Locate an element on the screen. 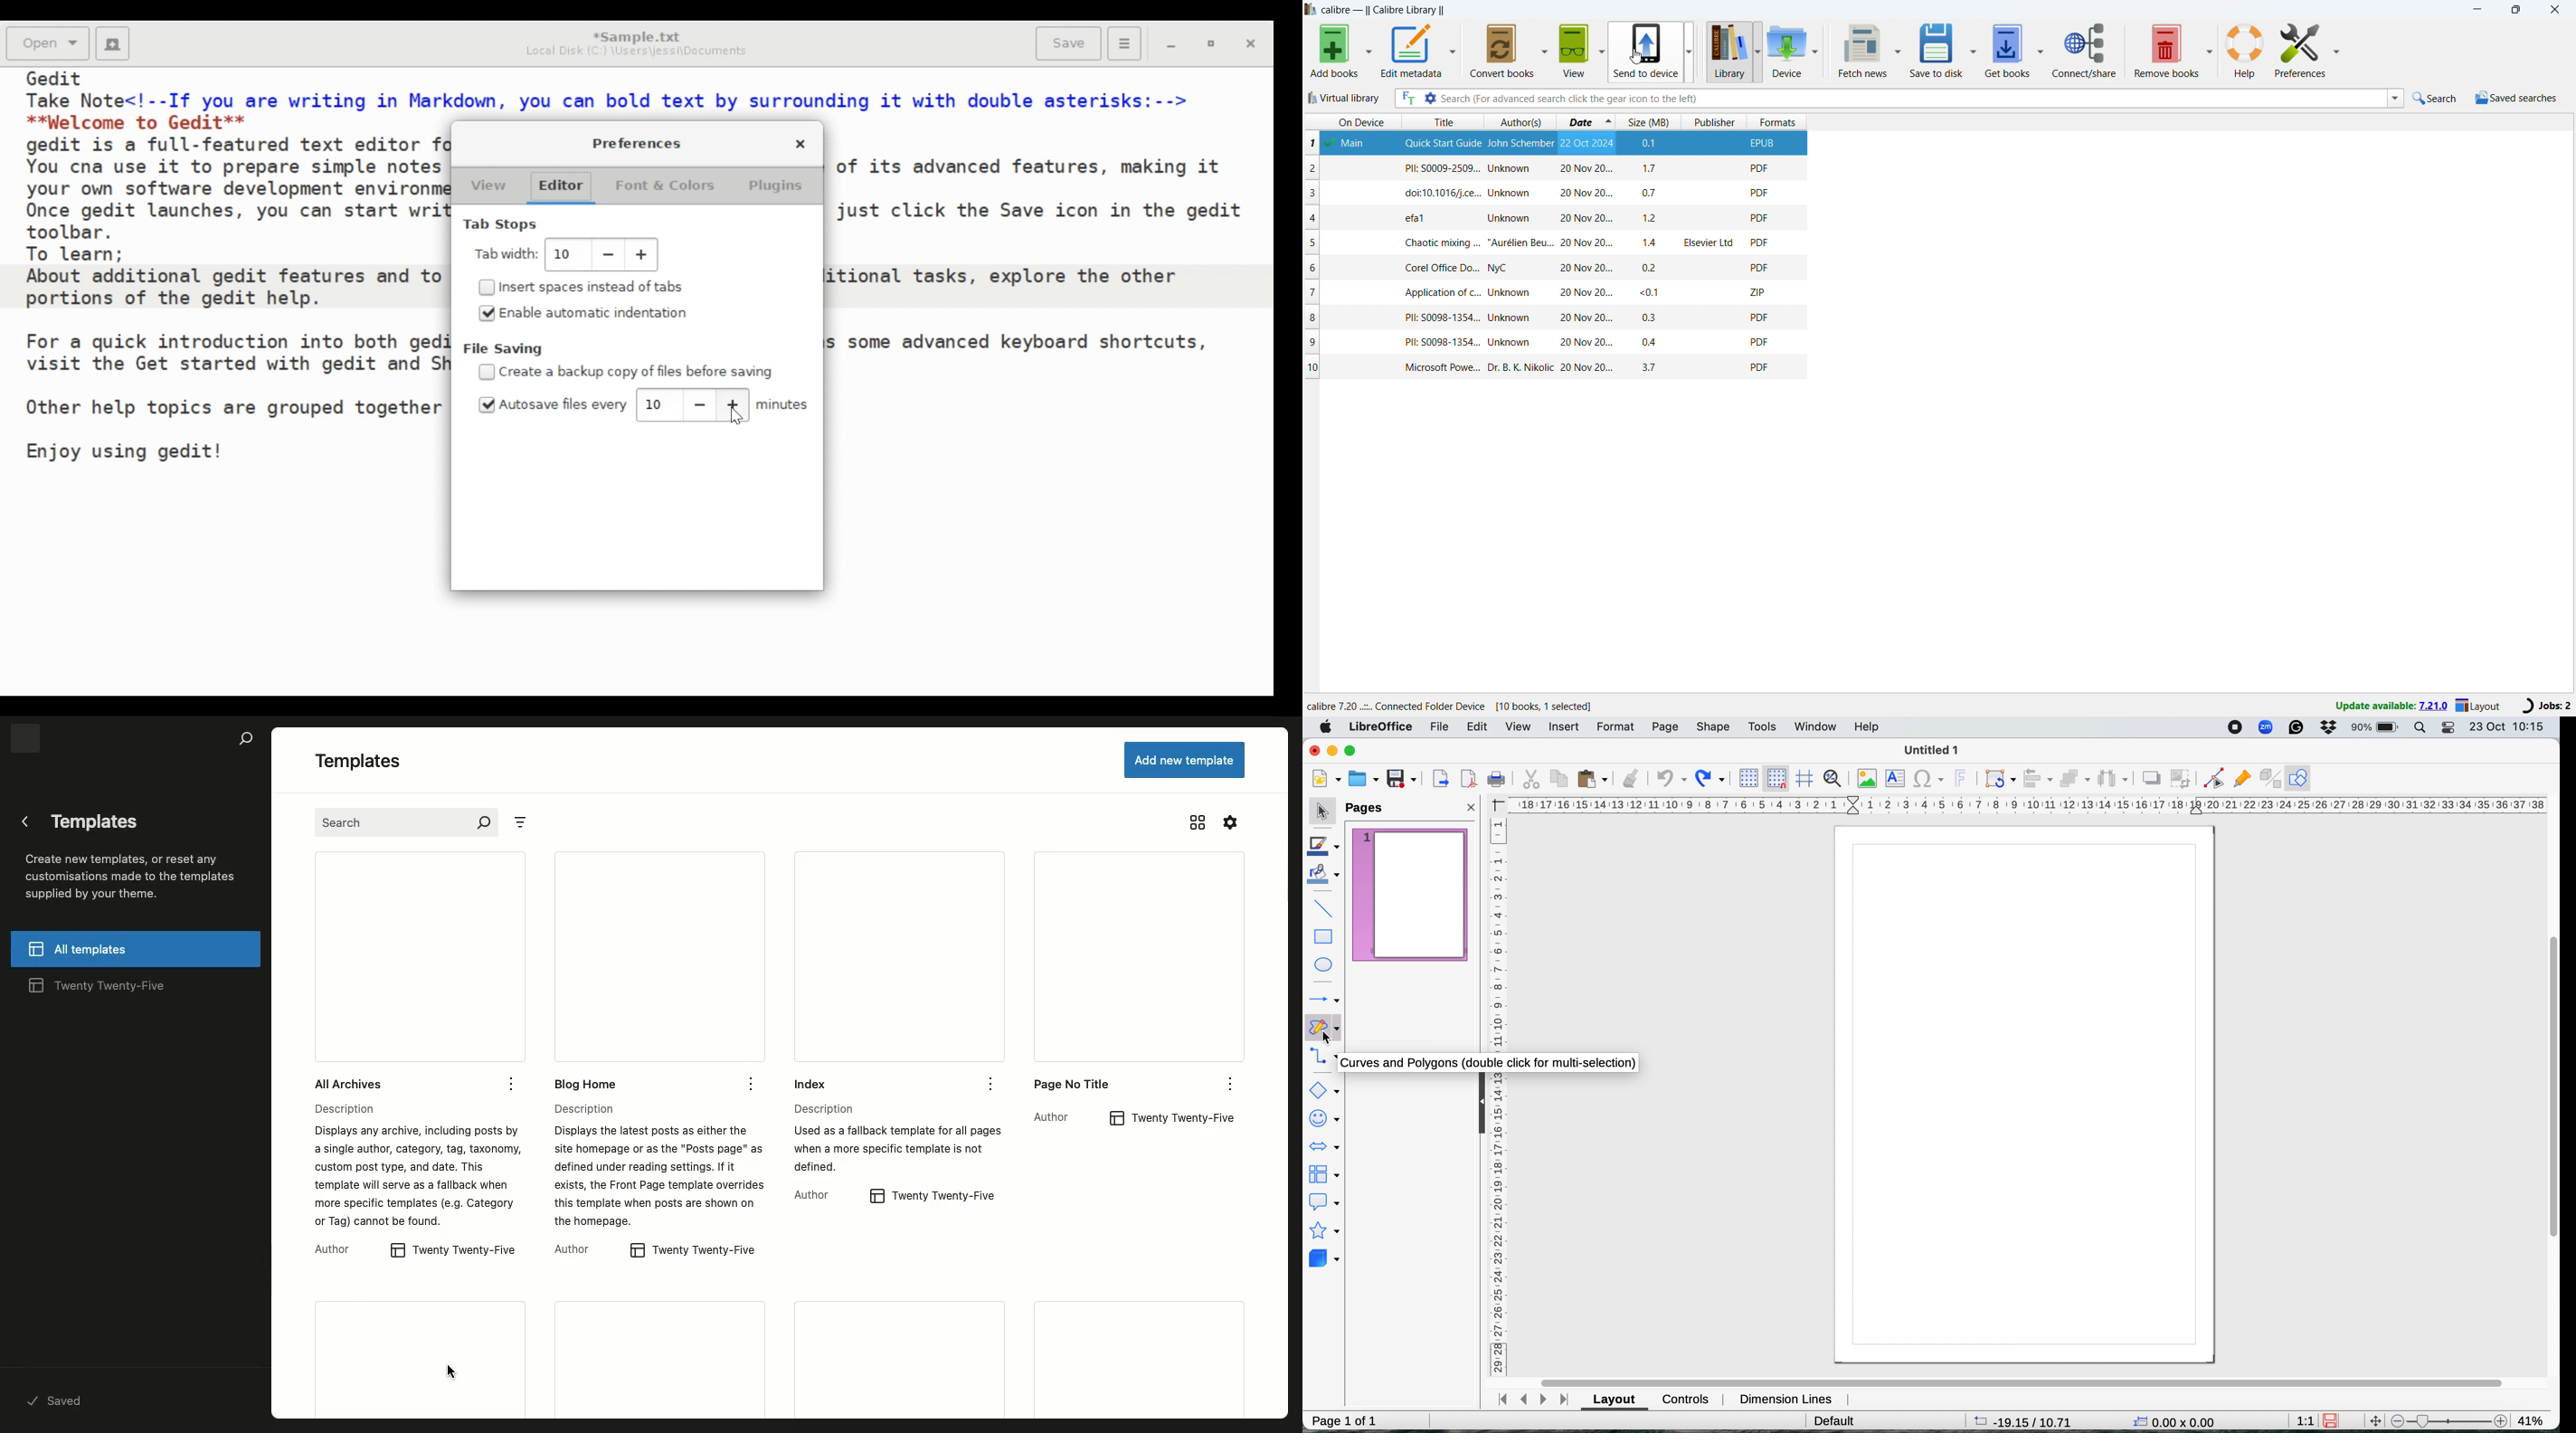 The width and height of the screenshot is (2576, 1456). controls is located at coordinates (1686, 1400).